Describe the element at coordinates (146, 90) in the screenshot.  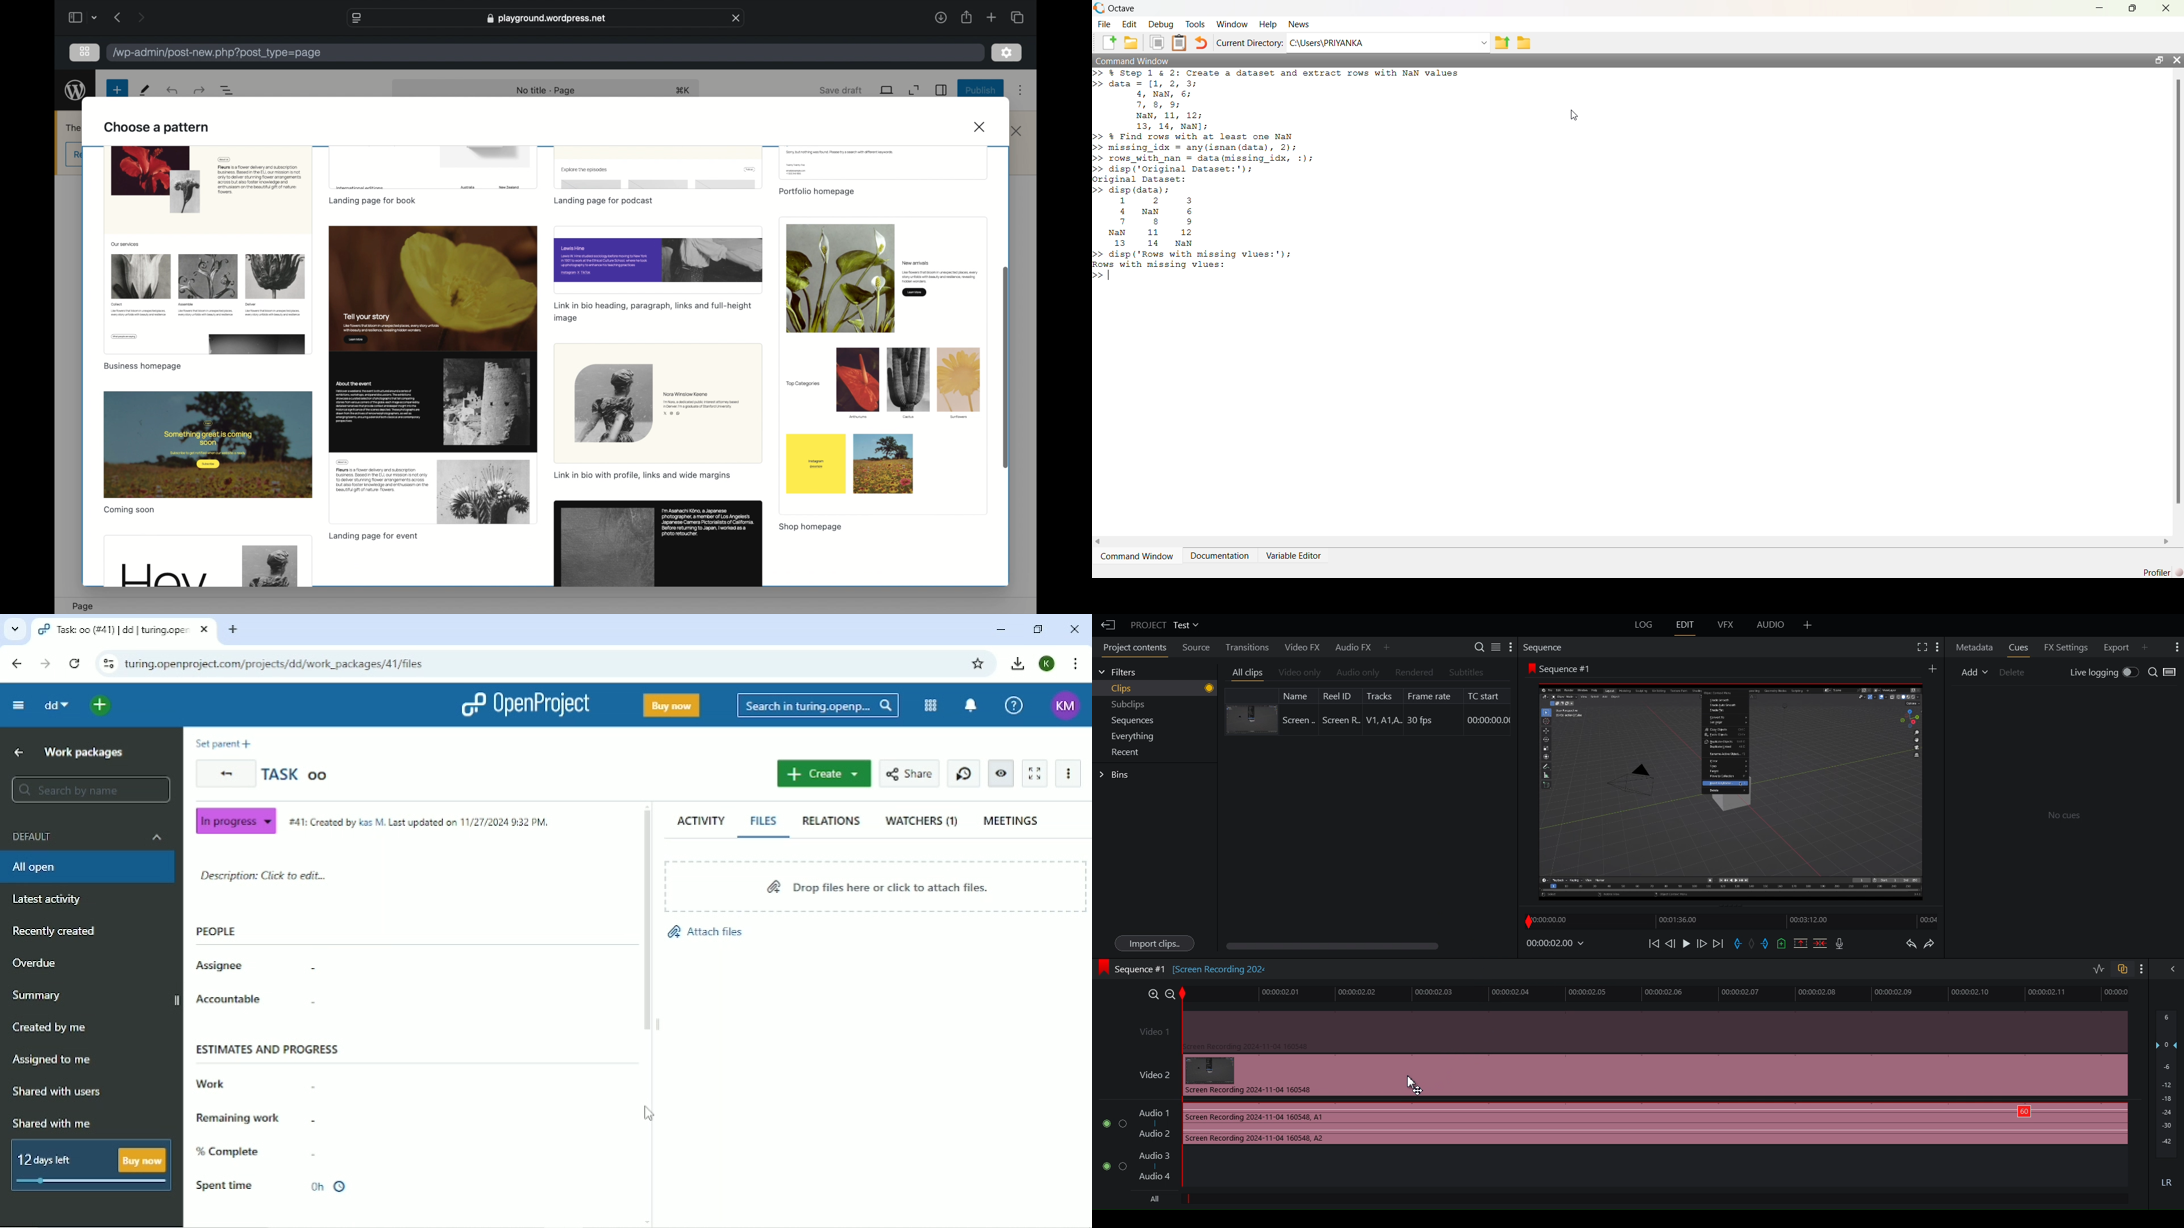
I see `tools` at that location.